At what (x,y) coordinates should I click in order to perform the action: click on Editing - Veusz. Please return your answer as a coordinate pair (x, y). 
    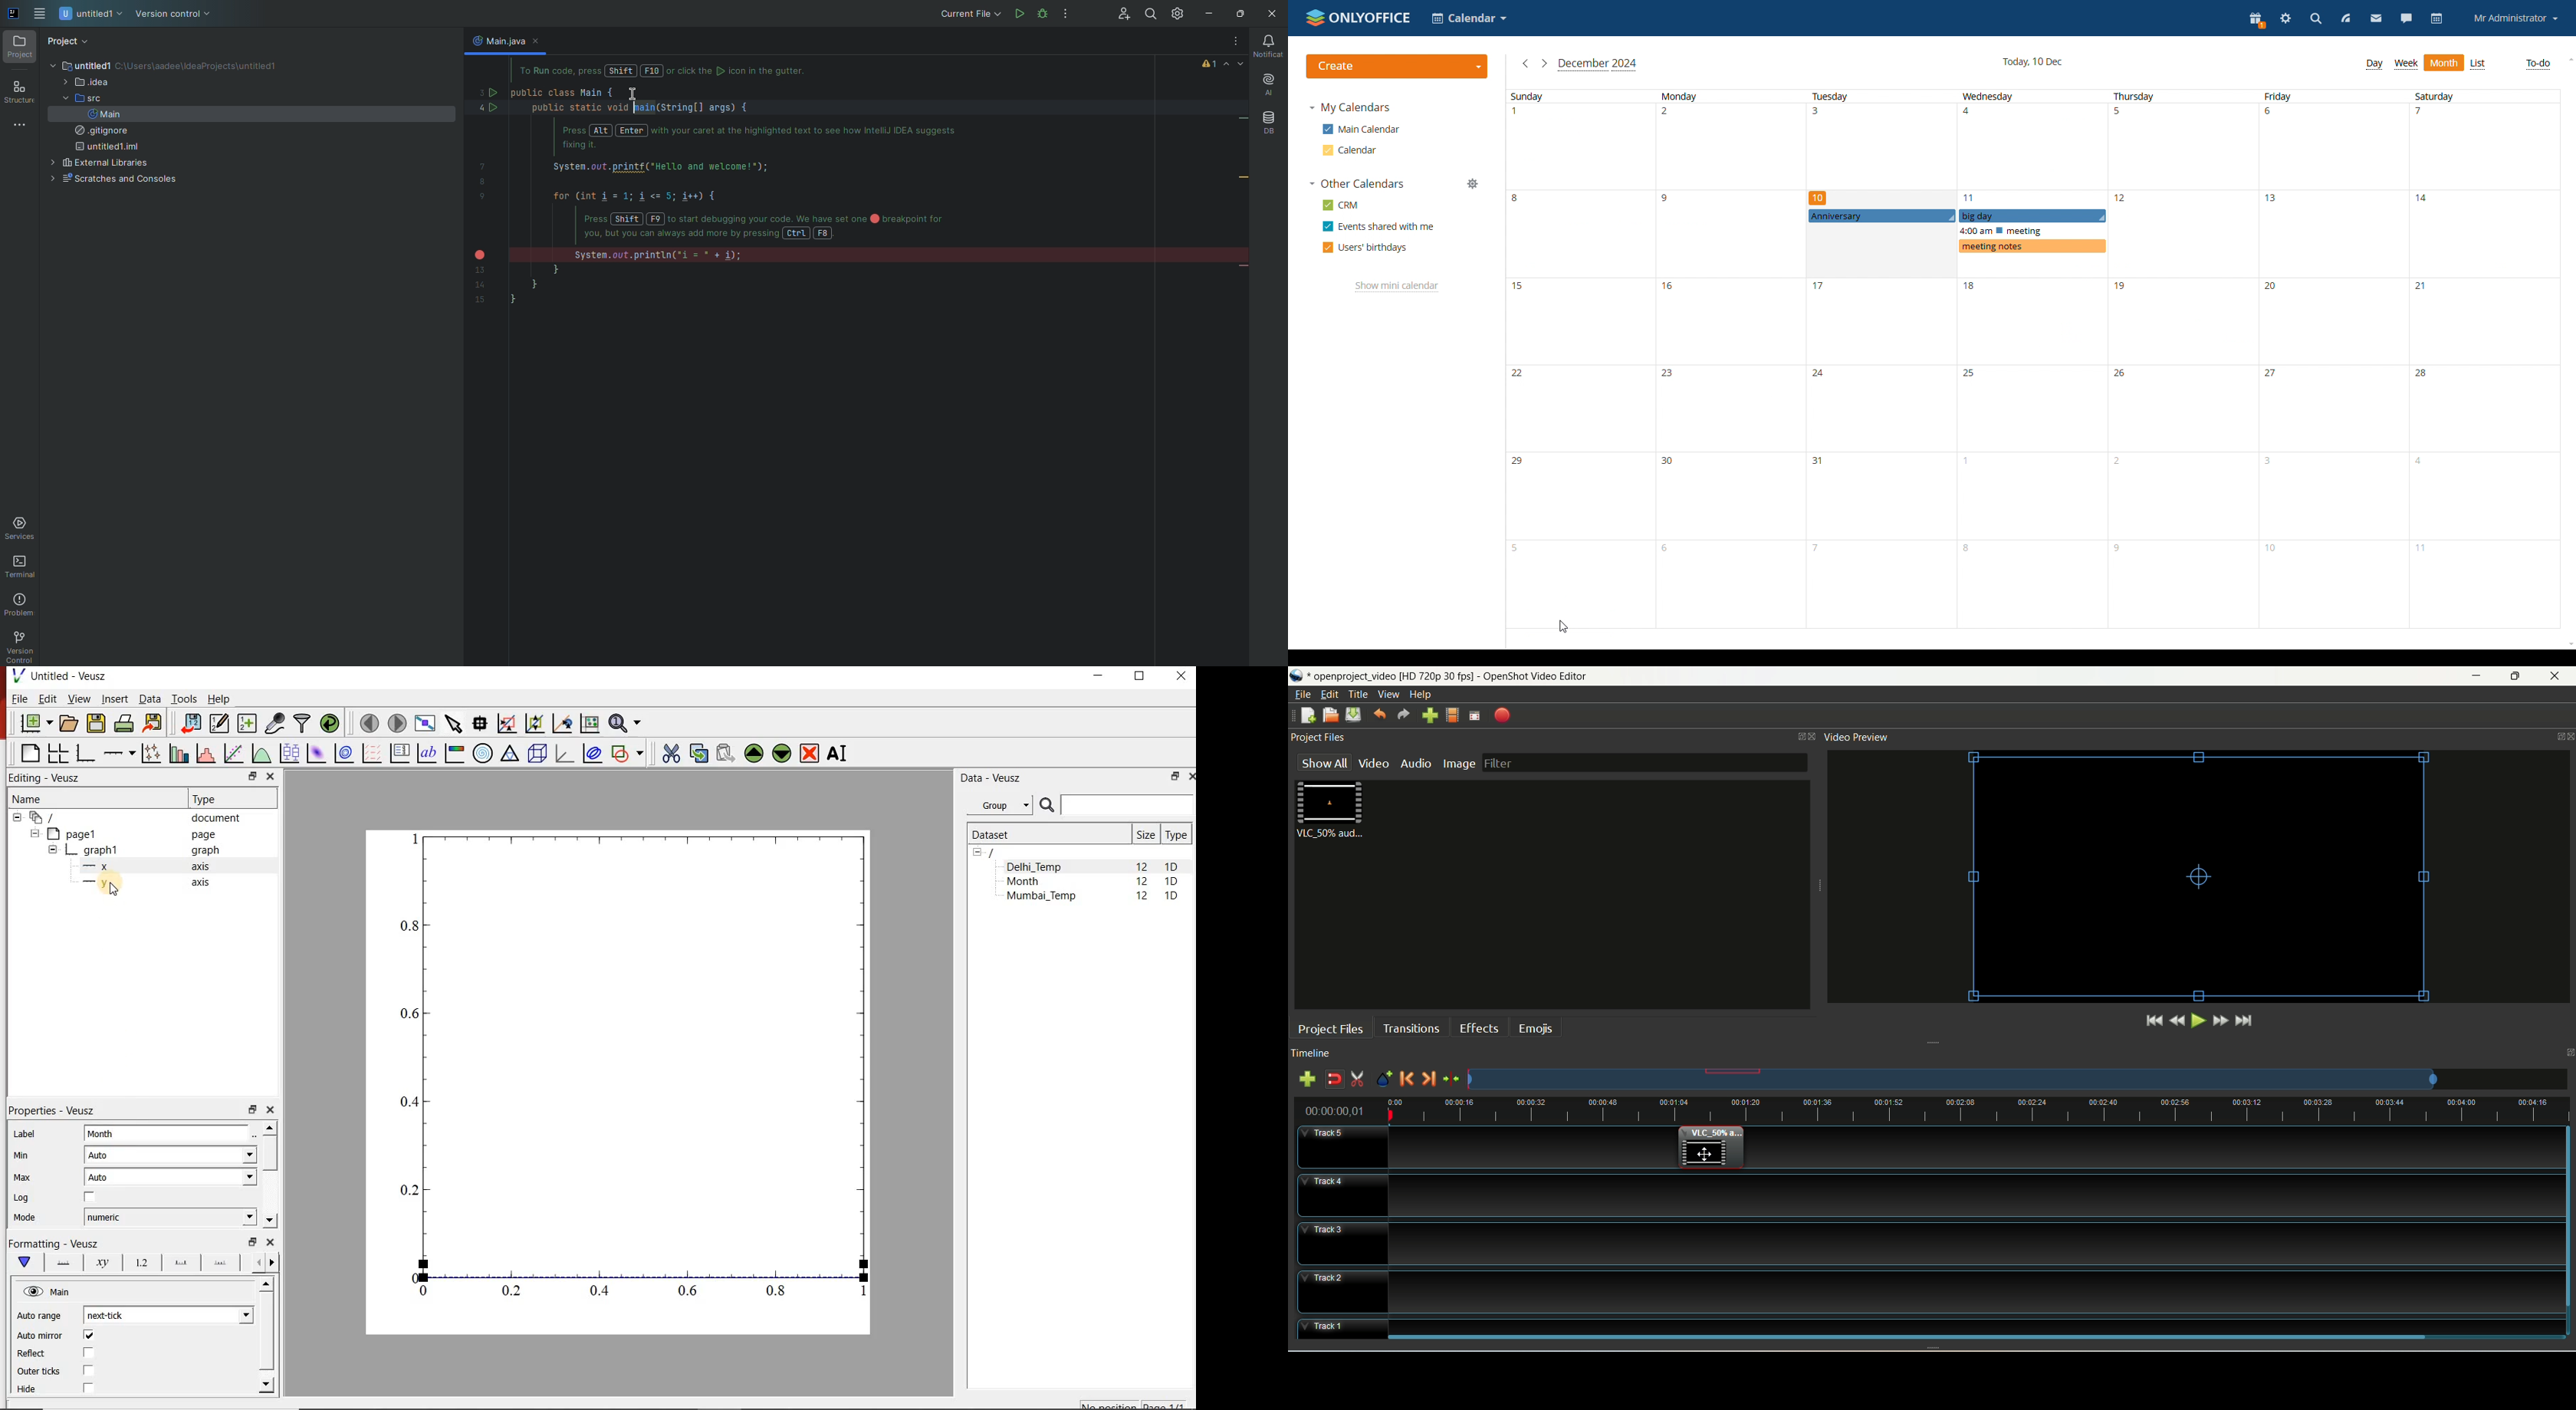
    Looking at the image, I should click on (53, 777).